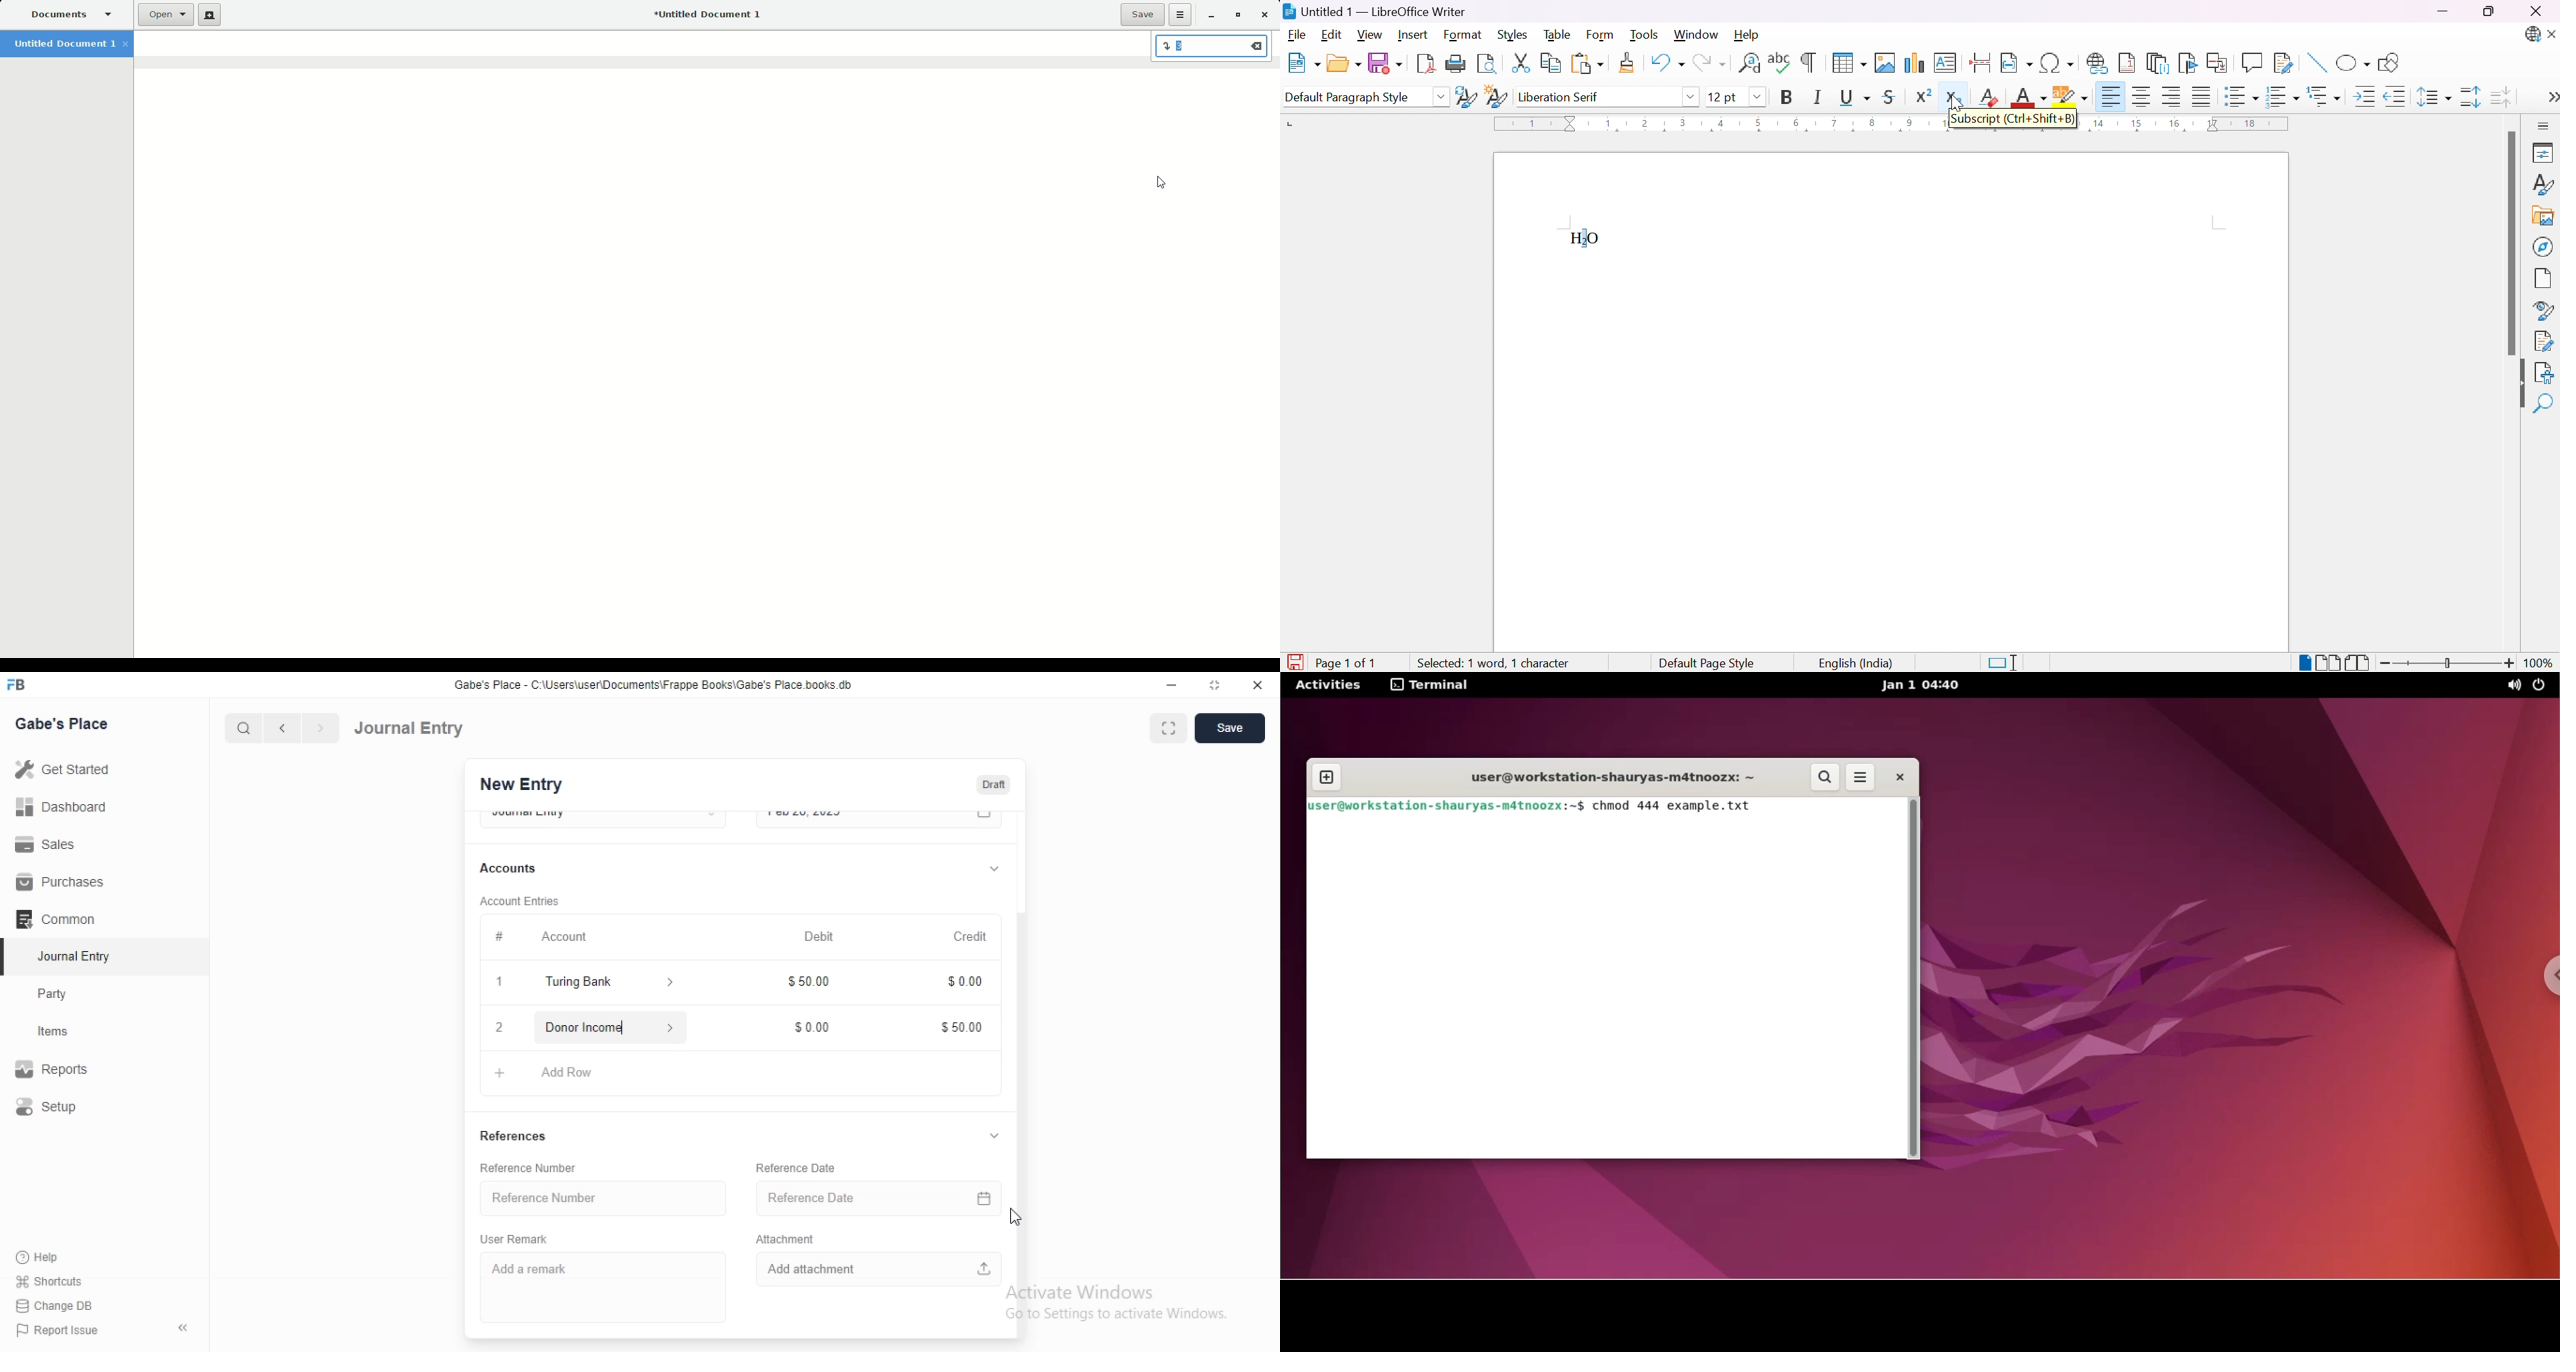 This screenshot has width=2576, height=1372. I want to click on Zoom in, so click(2508, 665).